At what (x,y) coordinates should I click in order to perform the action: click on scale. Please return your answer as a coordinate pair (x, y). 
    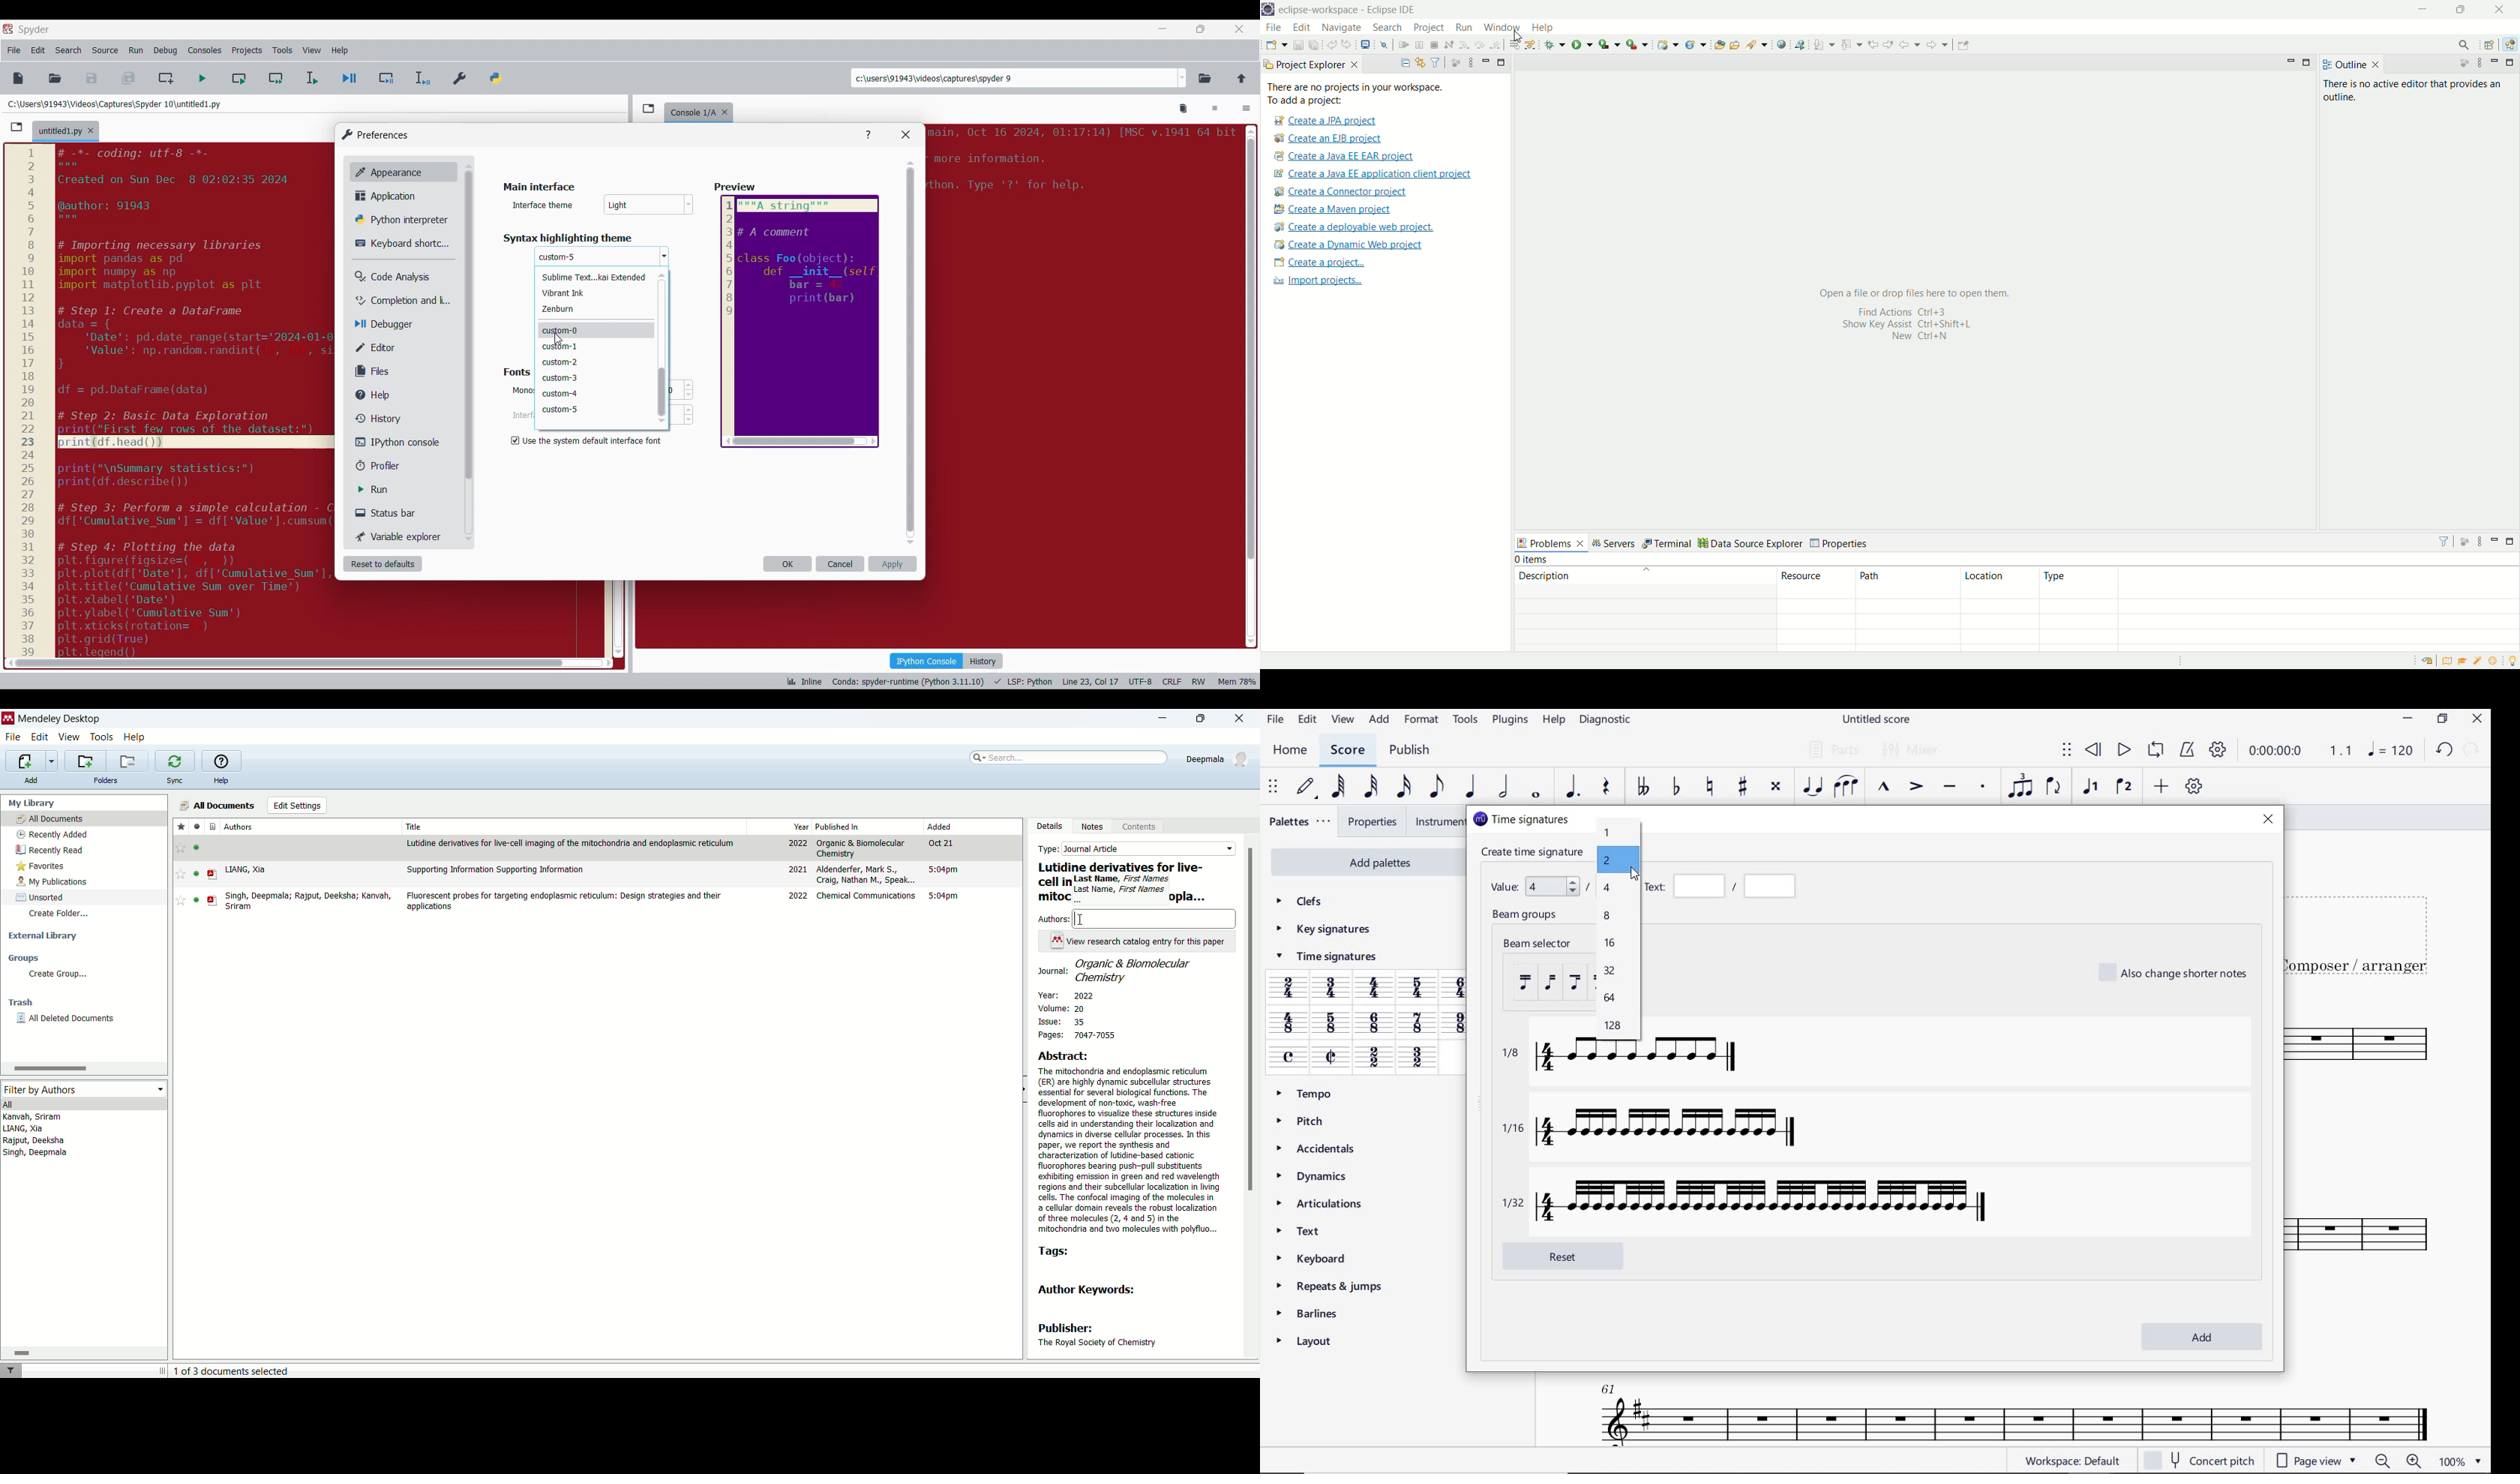
    Looking at the image, I should click on (28, 401).